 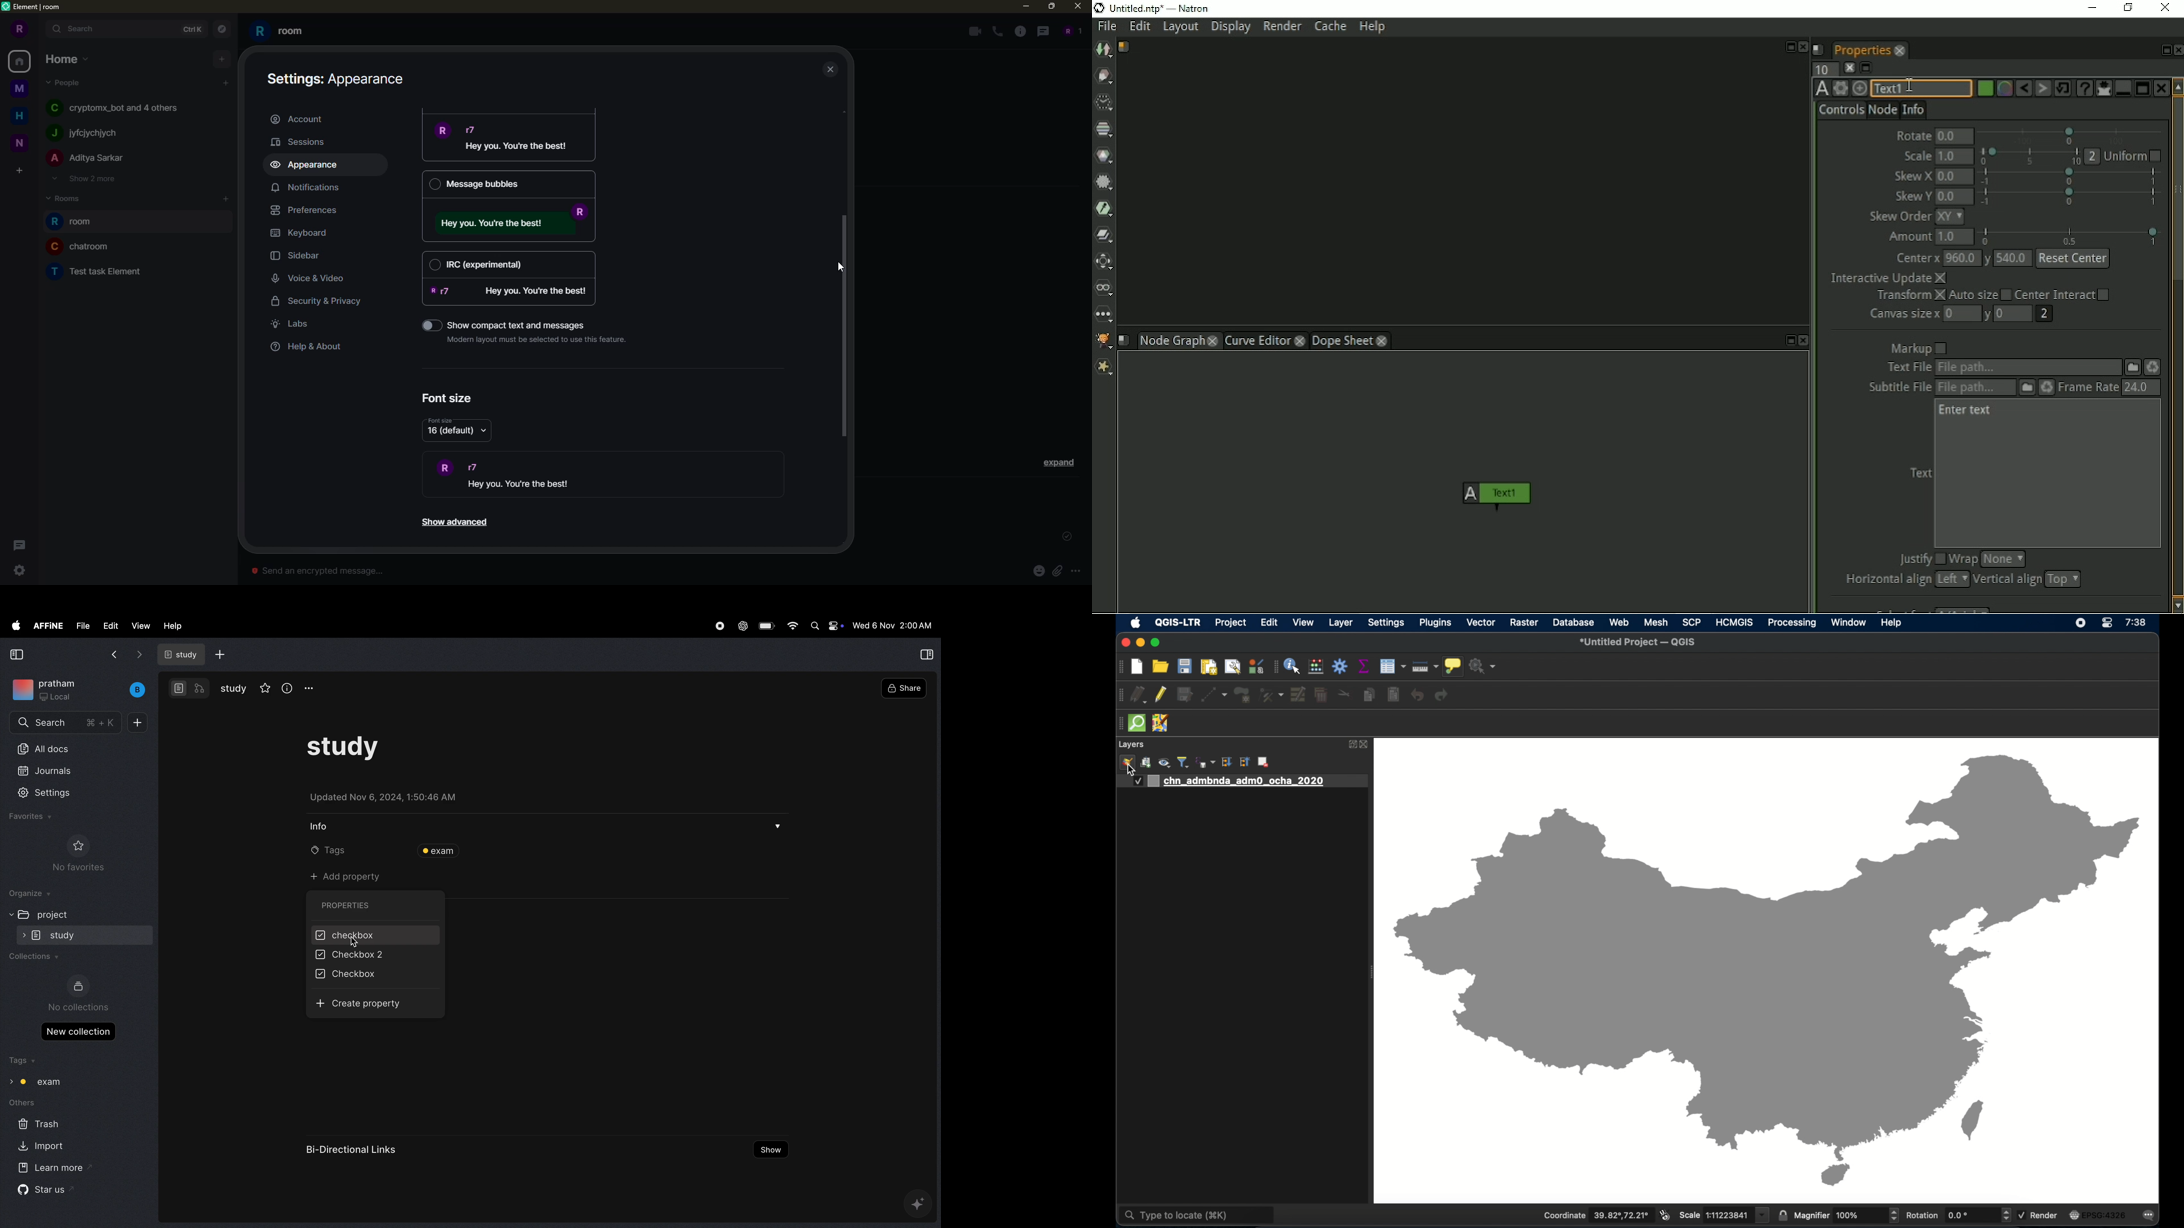 I want to click on IRC (experimental), so click(x=509, y=264).